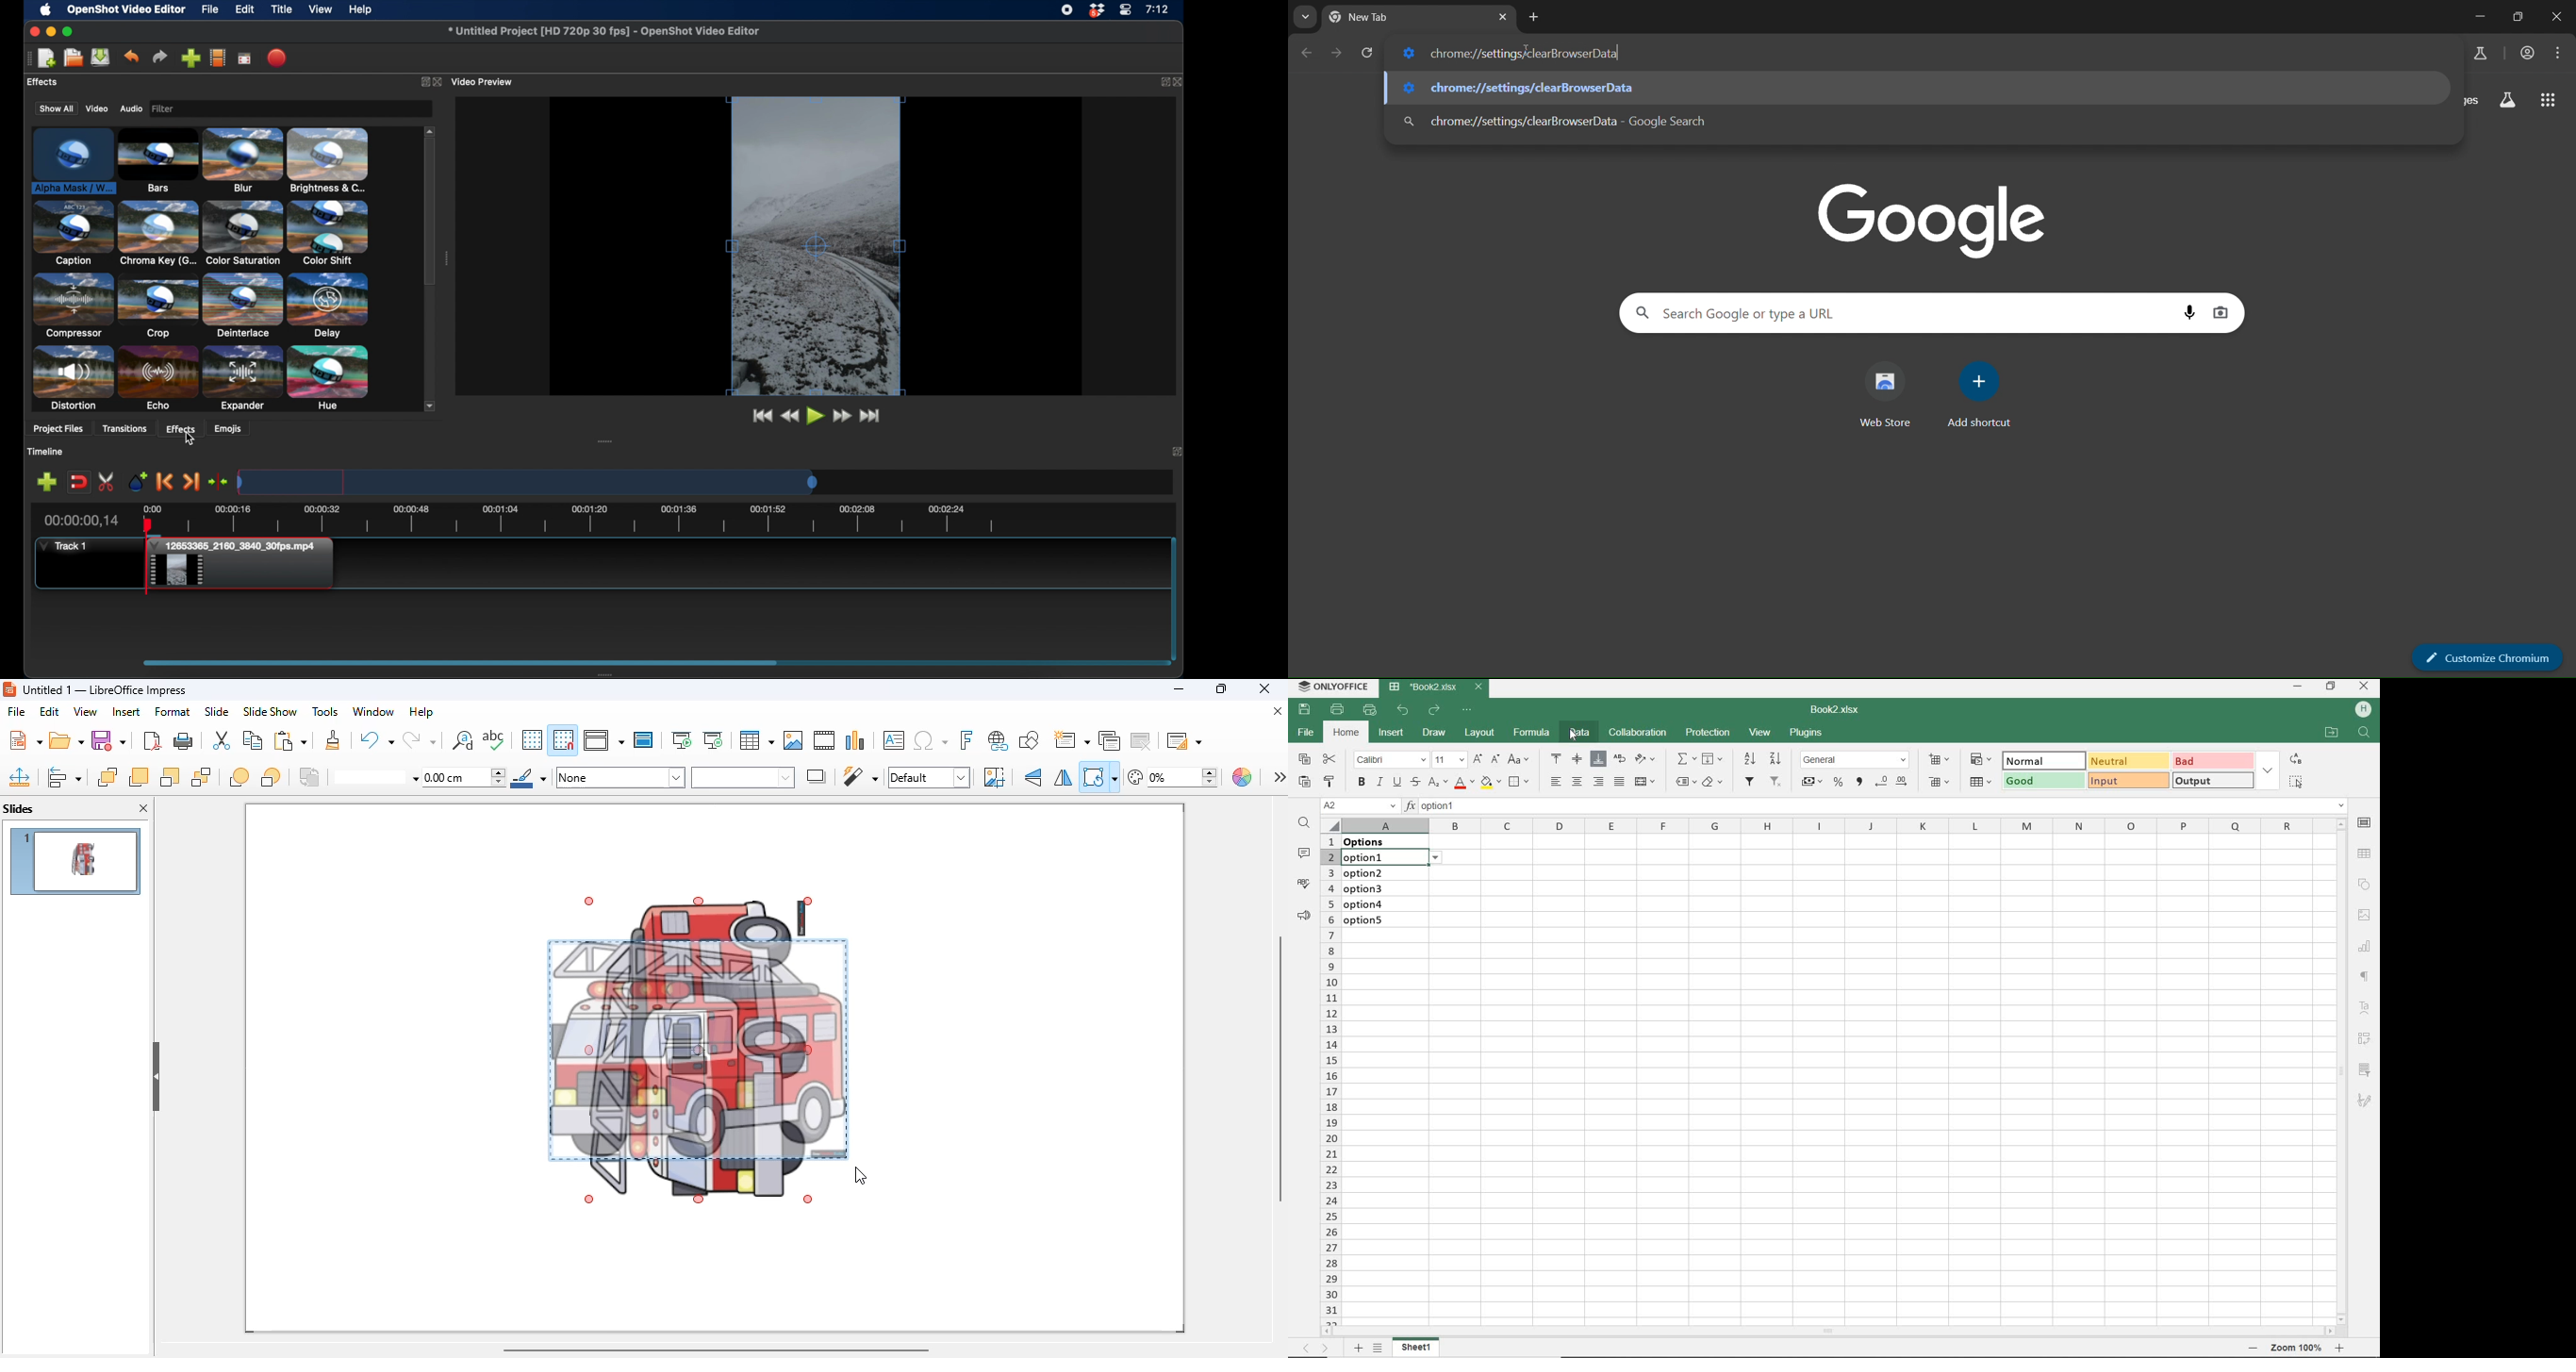 Image resolution: width=2576 pixels, height=1372 pixels. What do you see at coordinates (185, 741) in the screenshot?
I see `print` at bounding box center [185, 741].